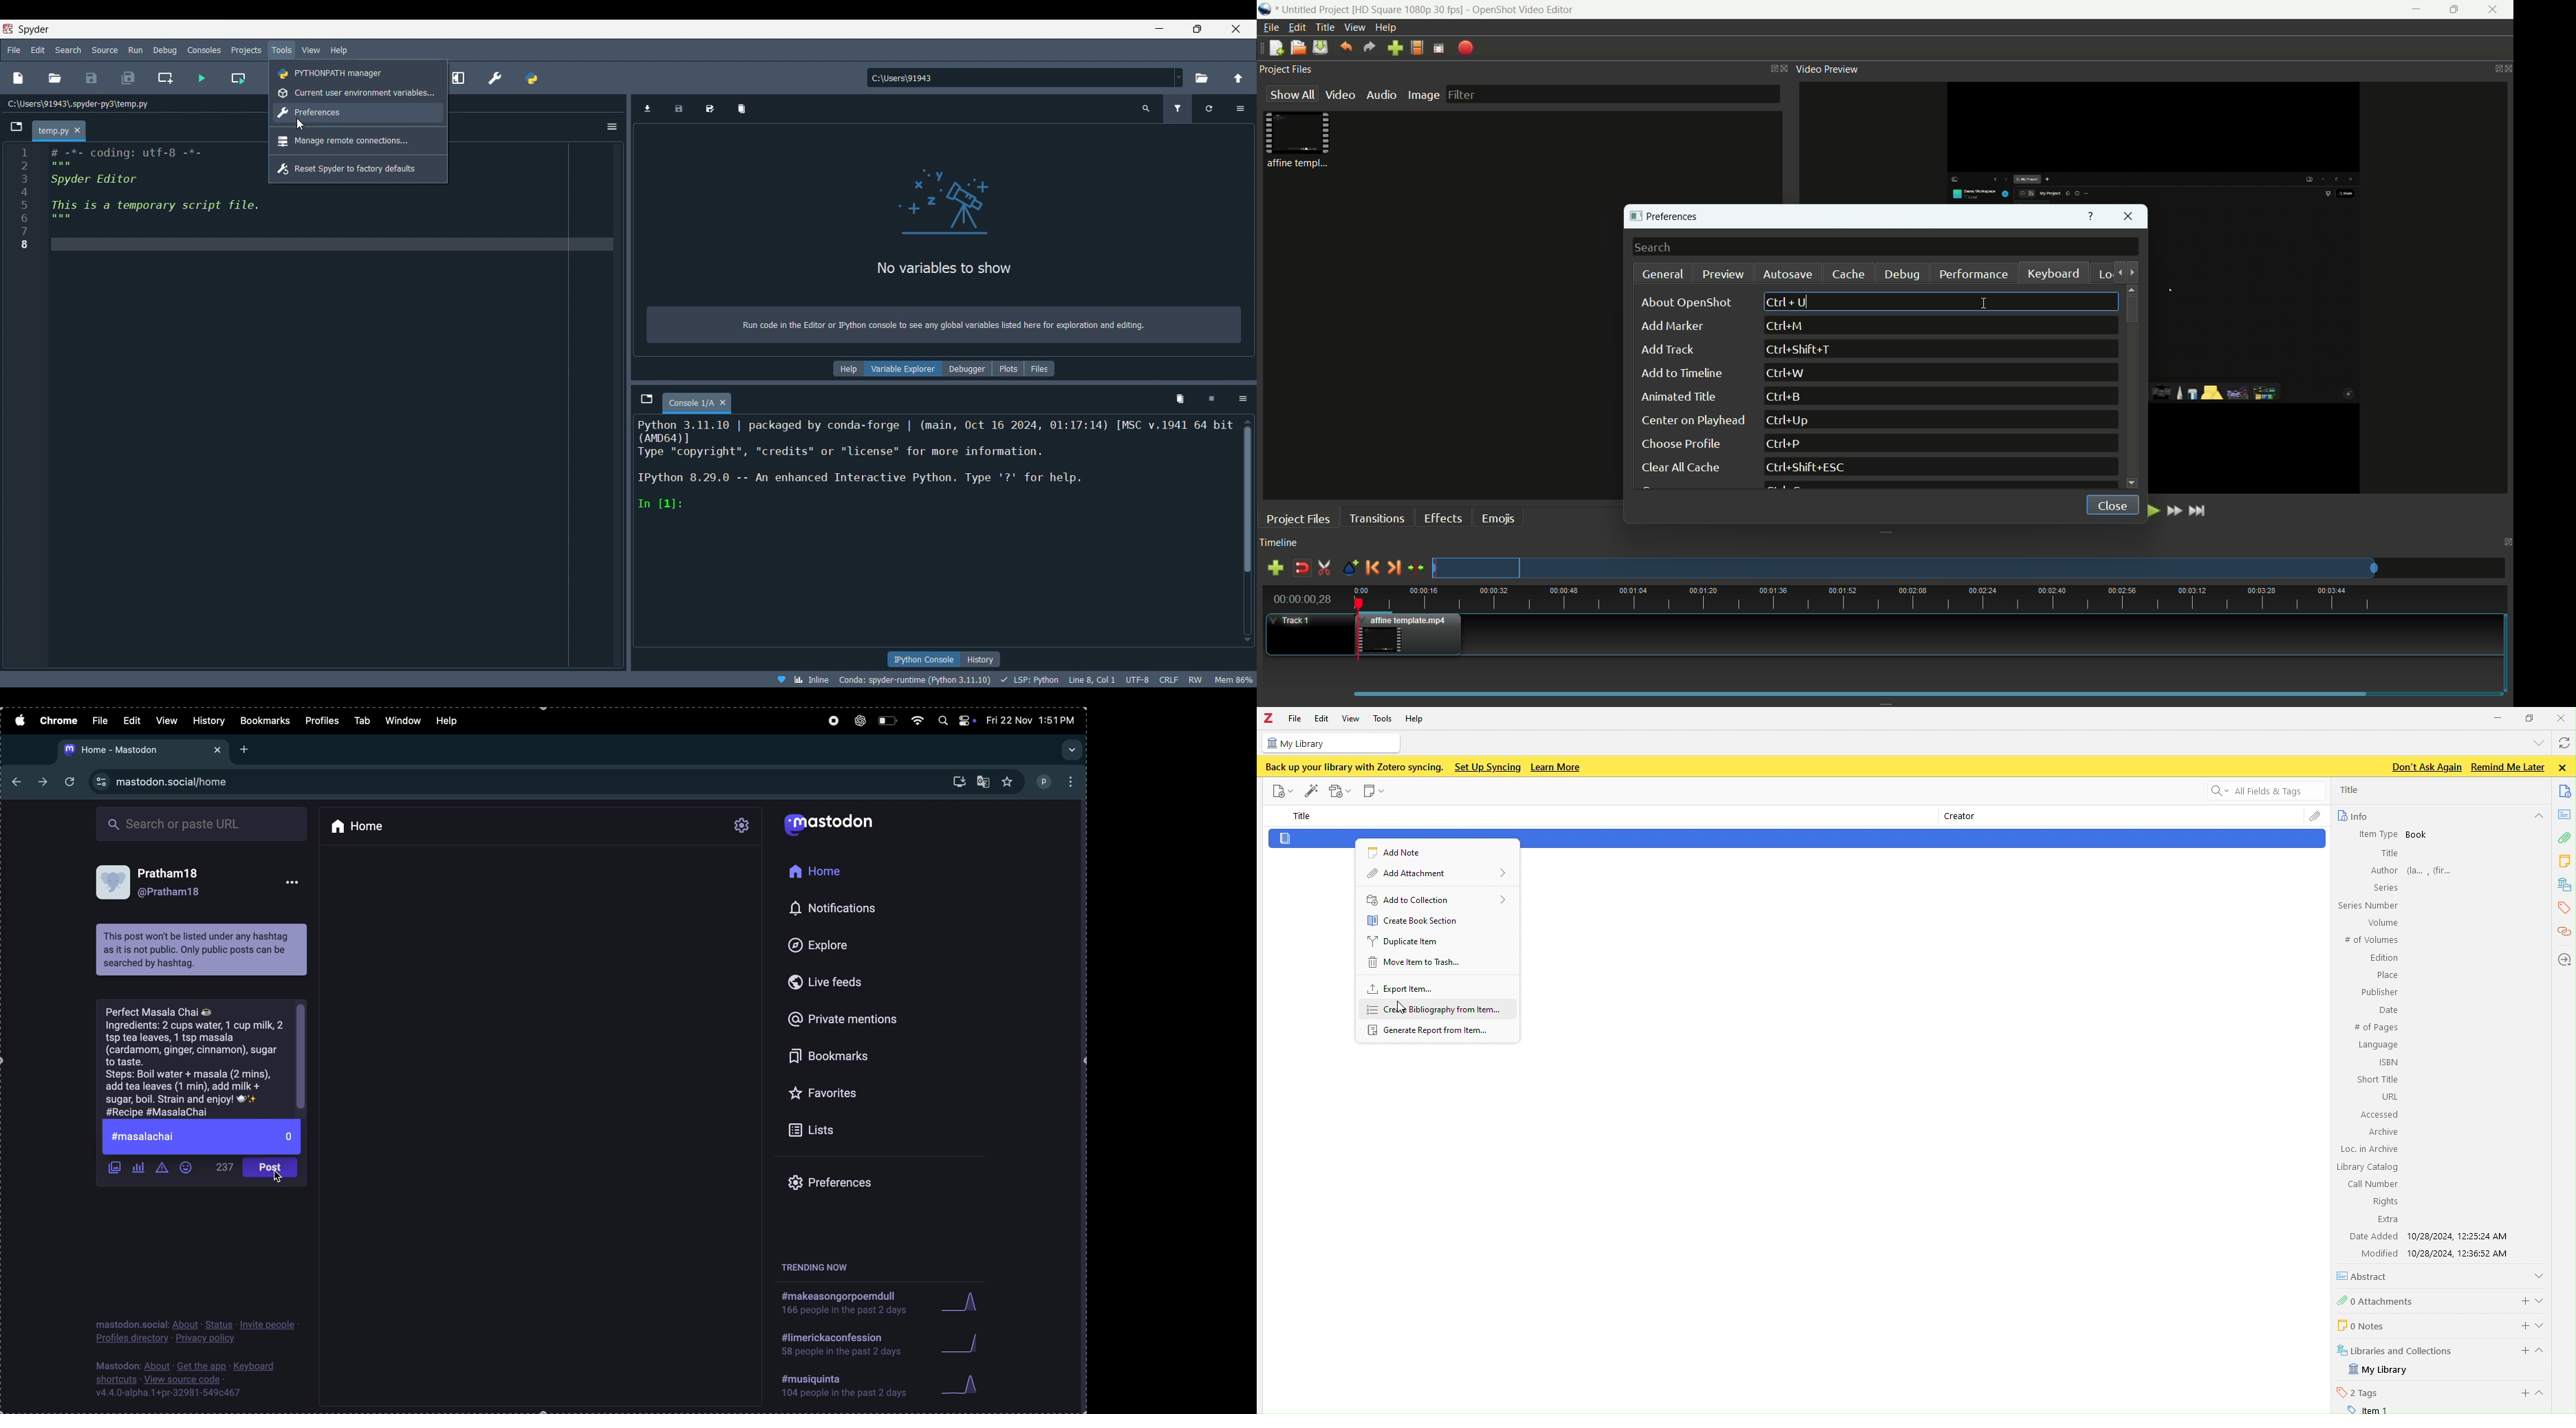  Describe the element at coordinates (197, 888) in the screenshot. I see `user profile` at that location.